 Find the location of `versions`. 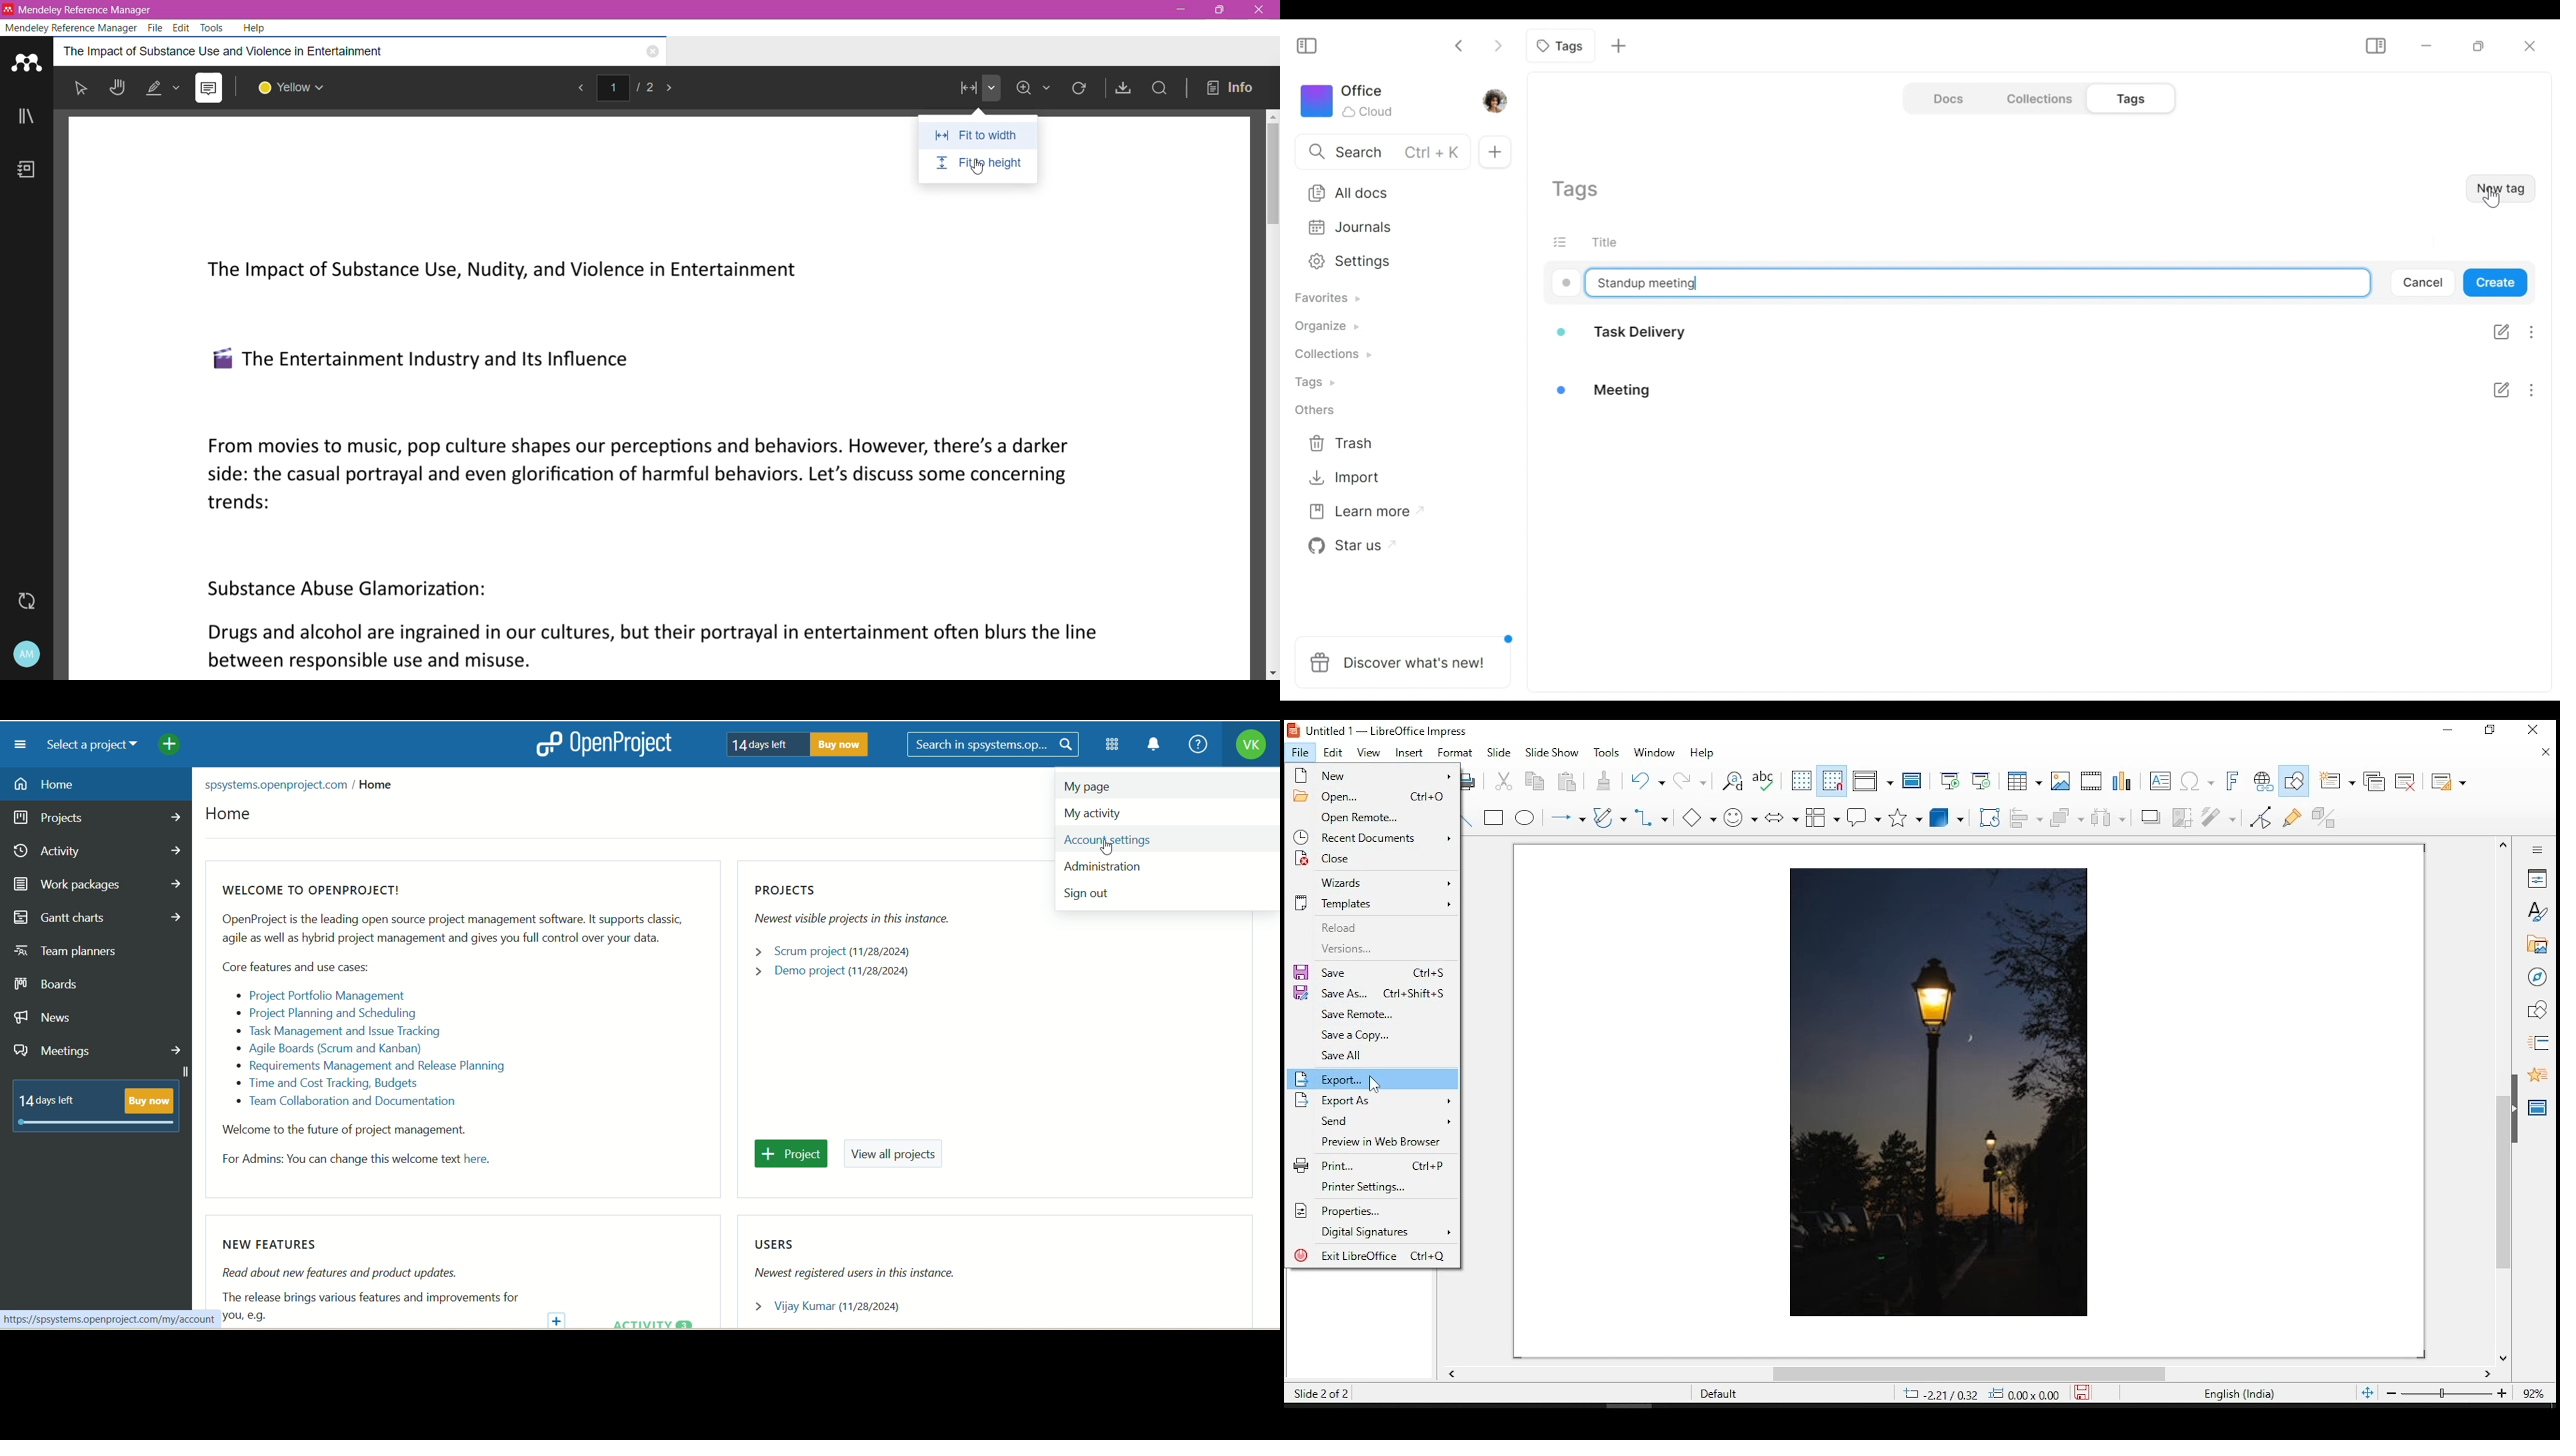

versions is located at coordinates (1371, 949).